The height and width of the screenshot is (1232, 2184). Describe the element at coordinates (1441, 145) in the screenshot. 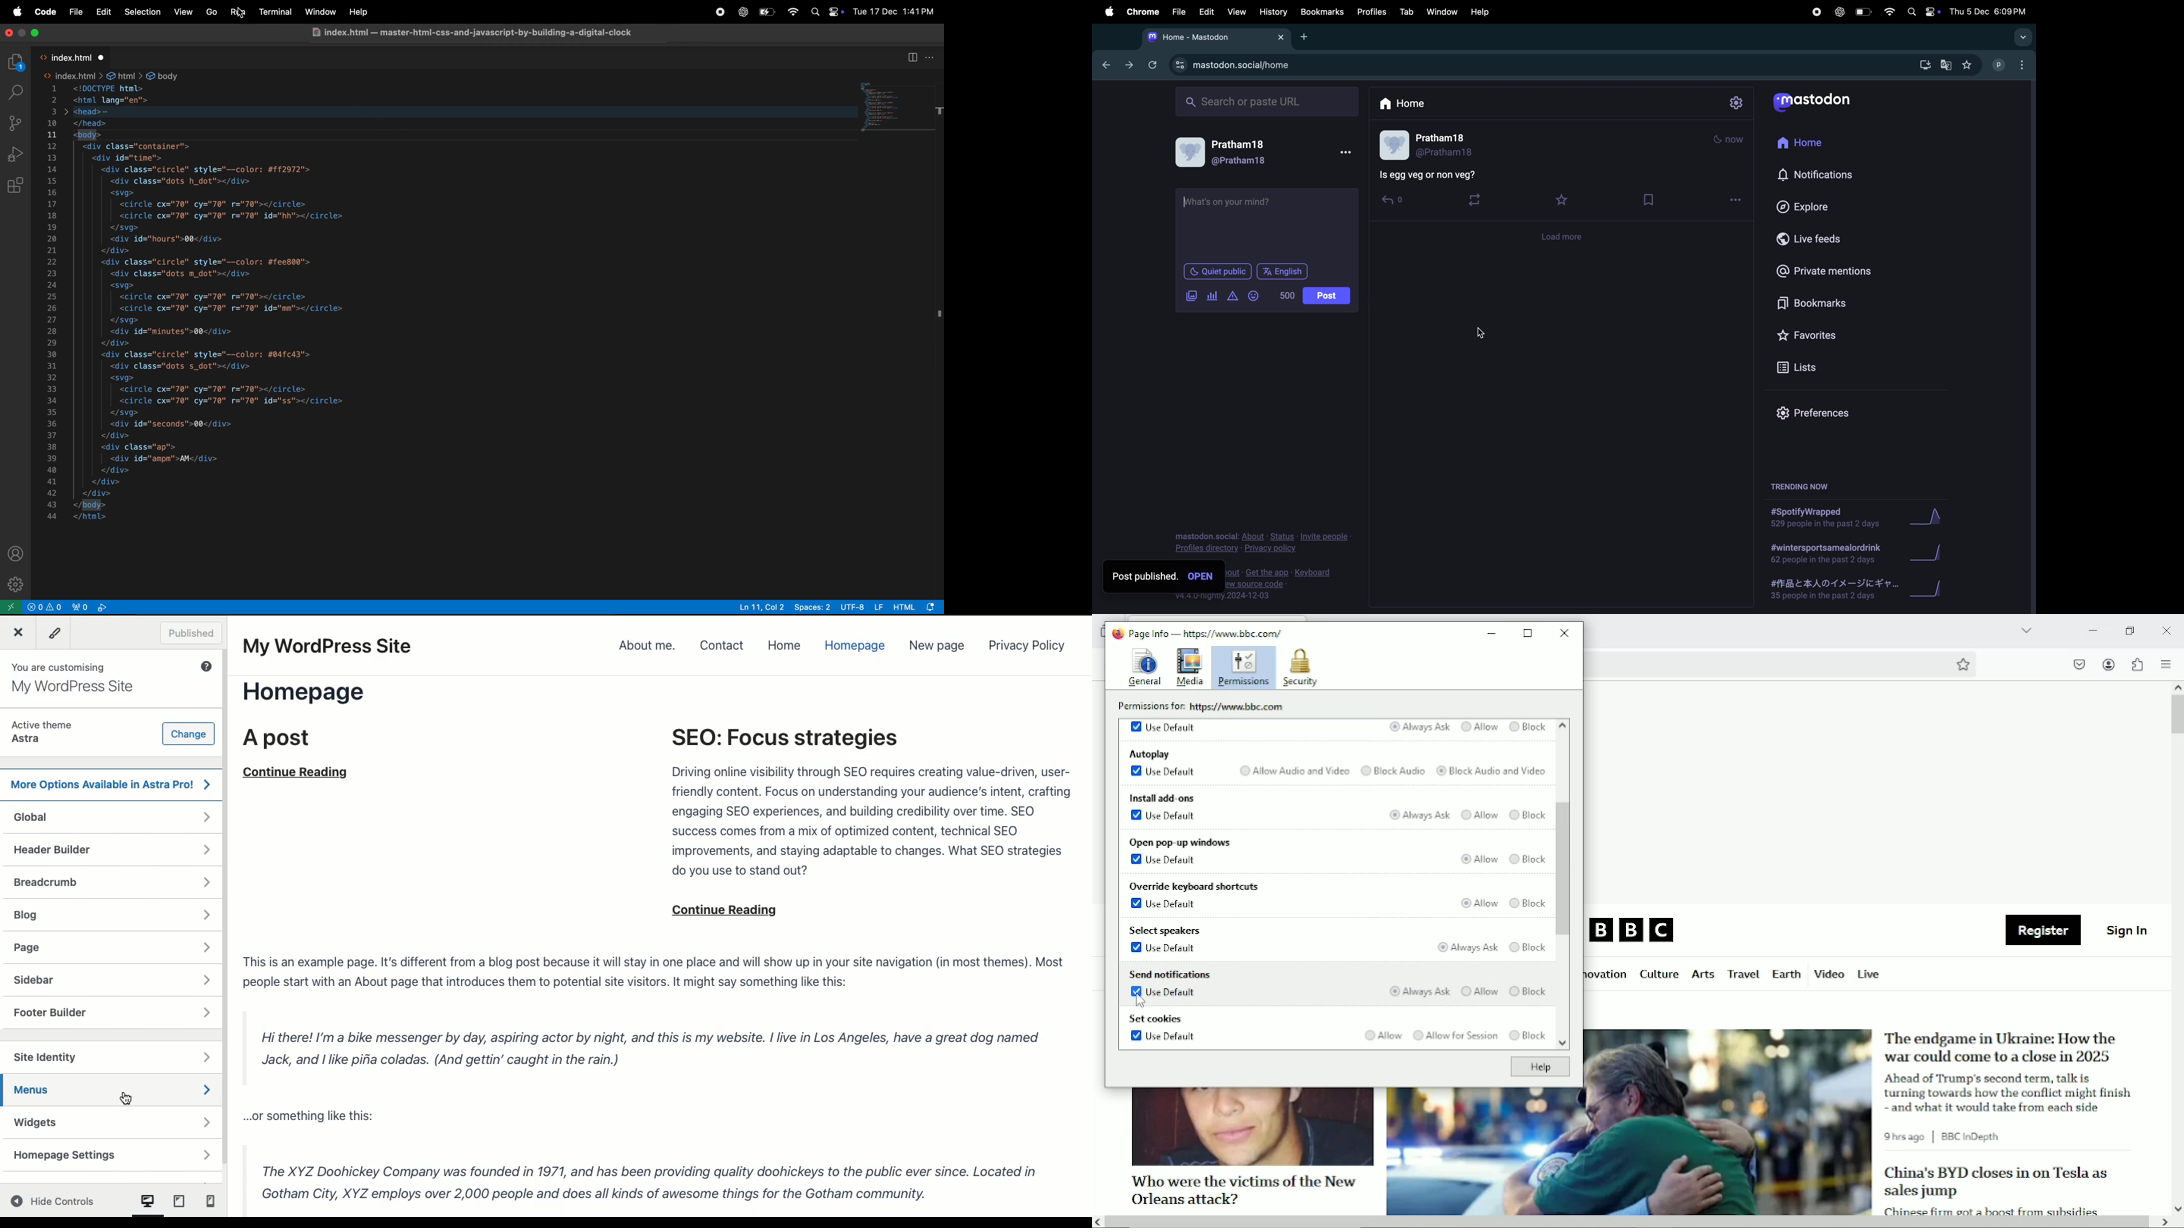

I see `userprofile` at that location.